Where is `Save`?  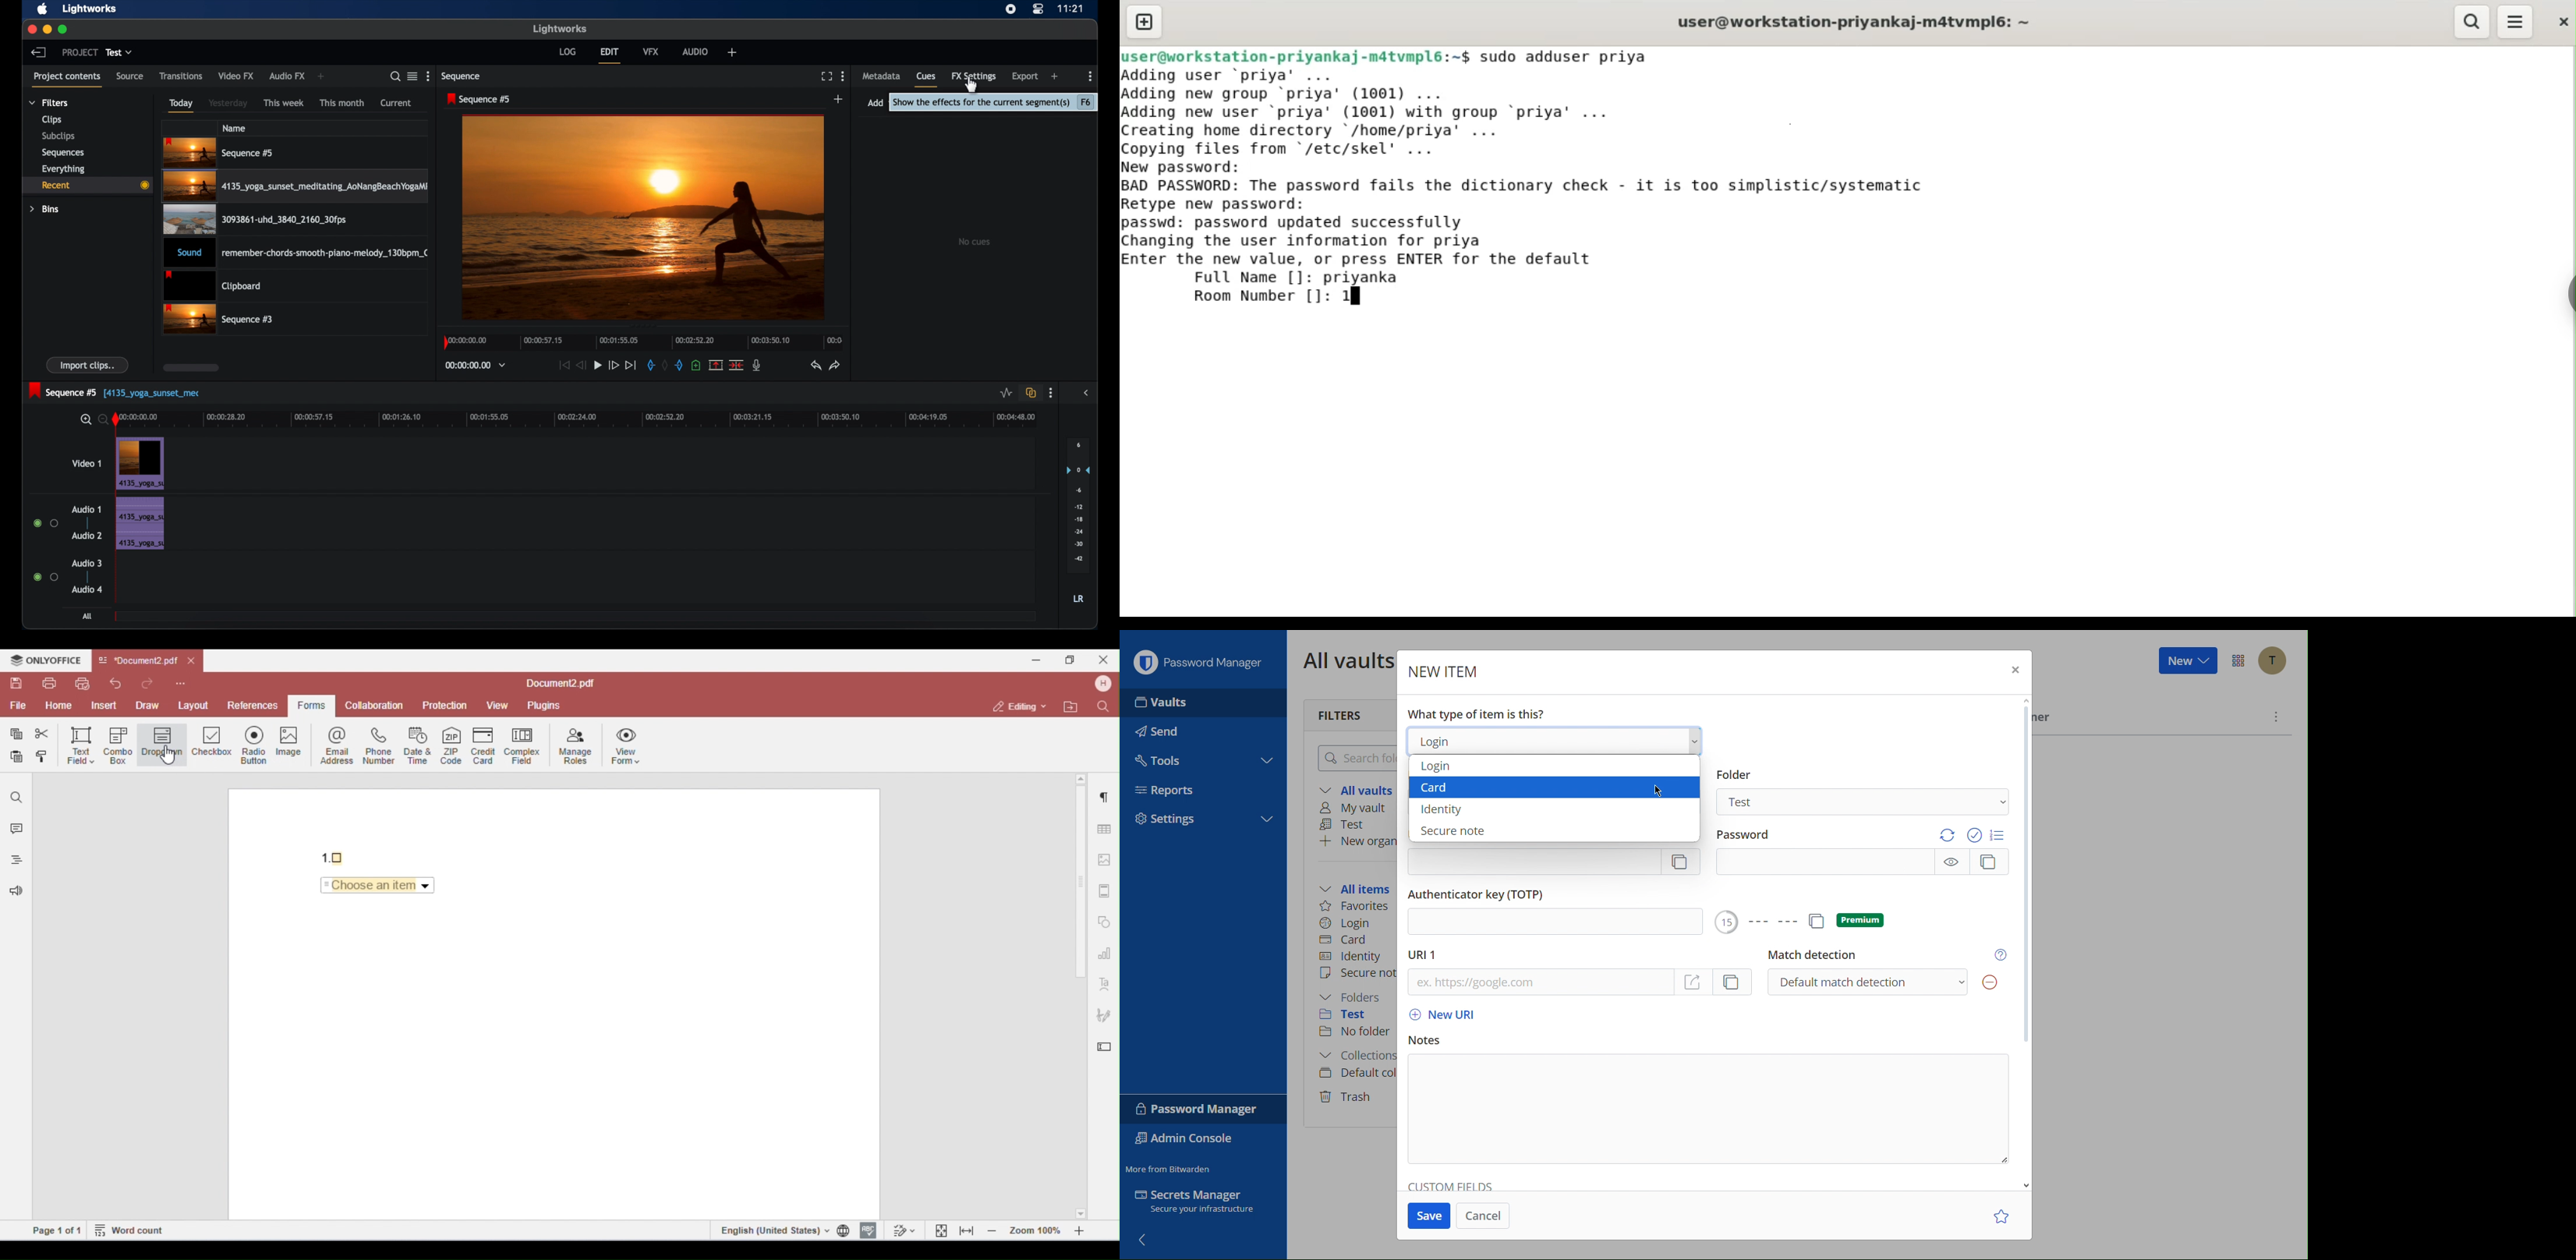 Save is located at coordinates (1426, 1217).